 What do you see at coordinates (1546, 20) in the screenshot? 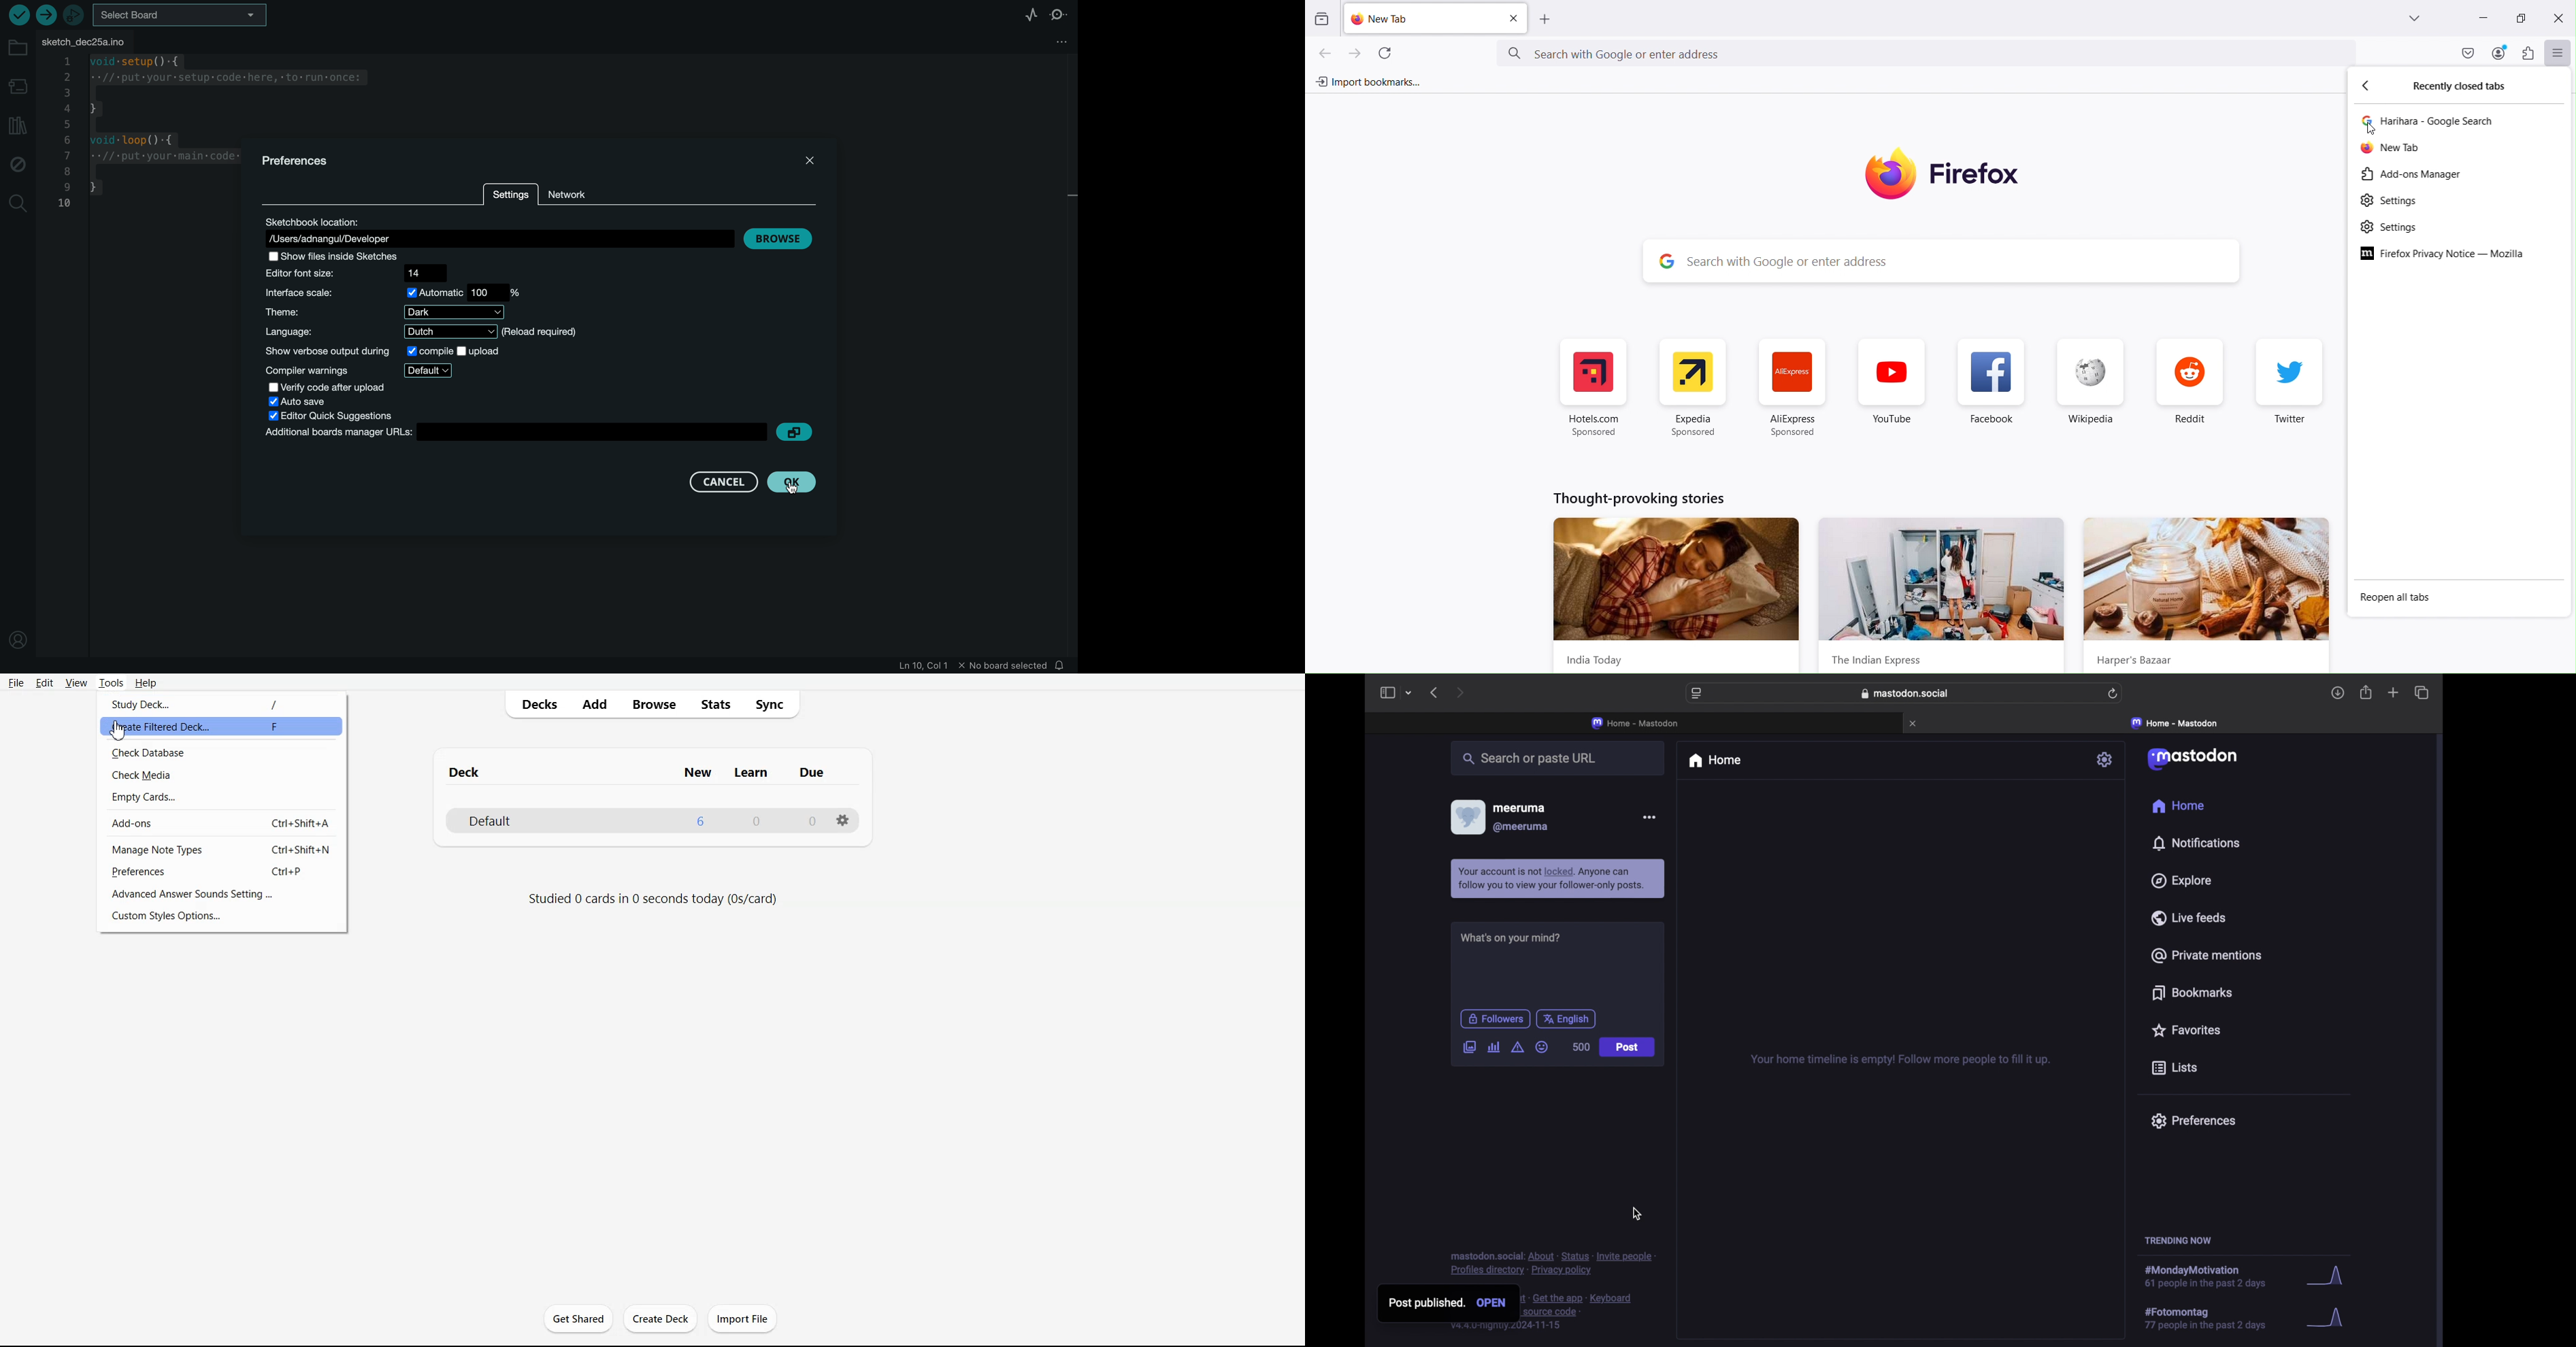
I see `Add new tab` at bounding box center [1546, 20].